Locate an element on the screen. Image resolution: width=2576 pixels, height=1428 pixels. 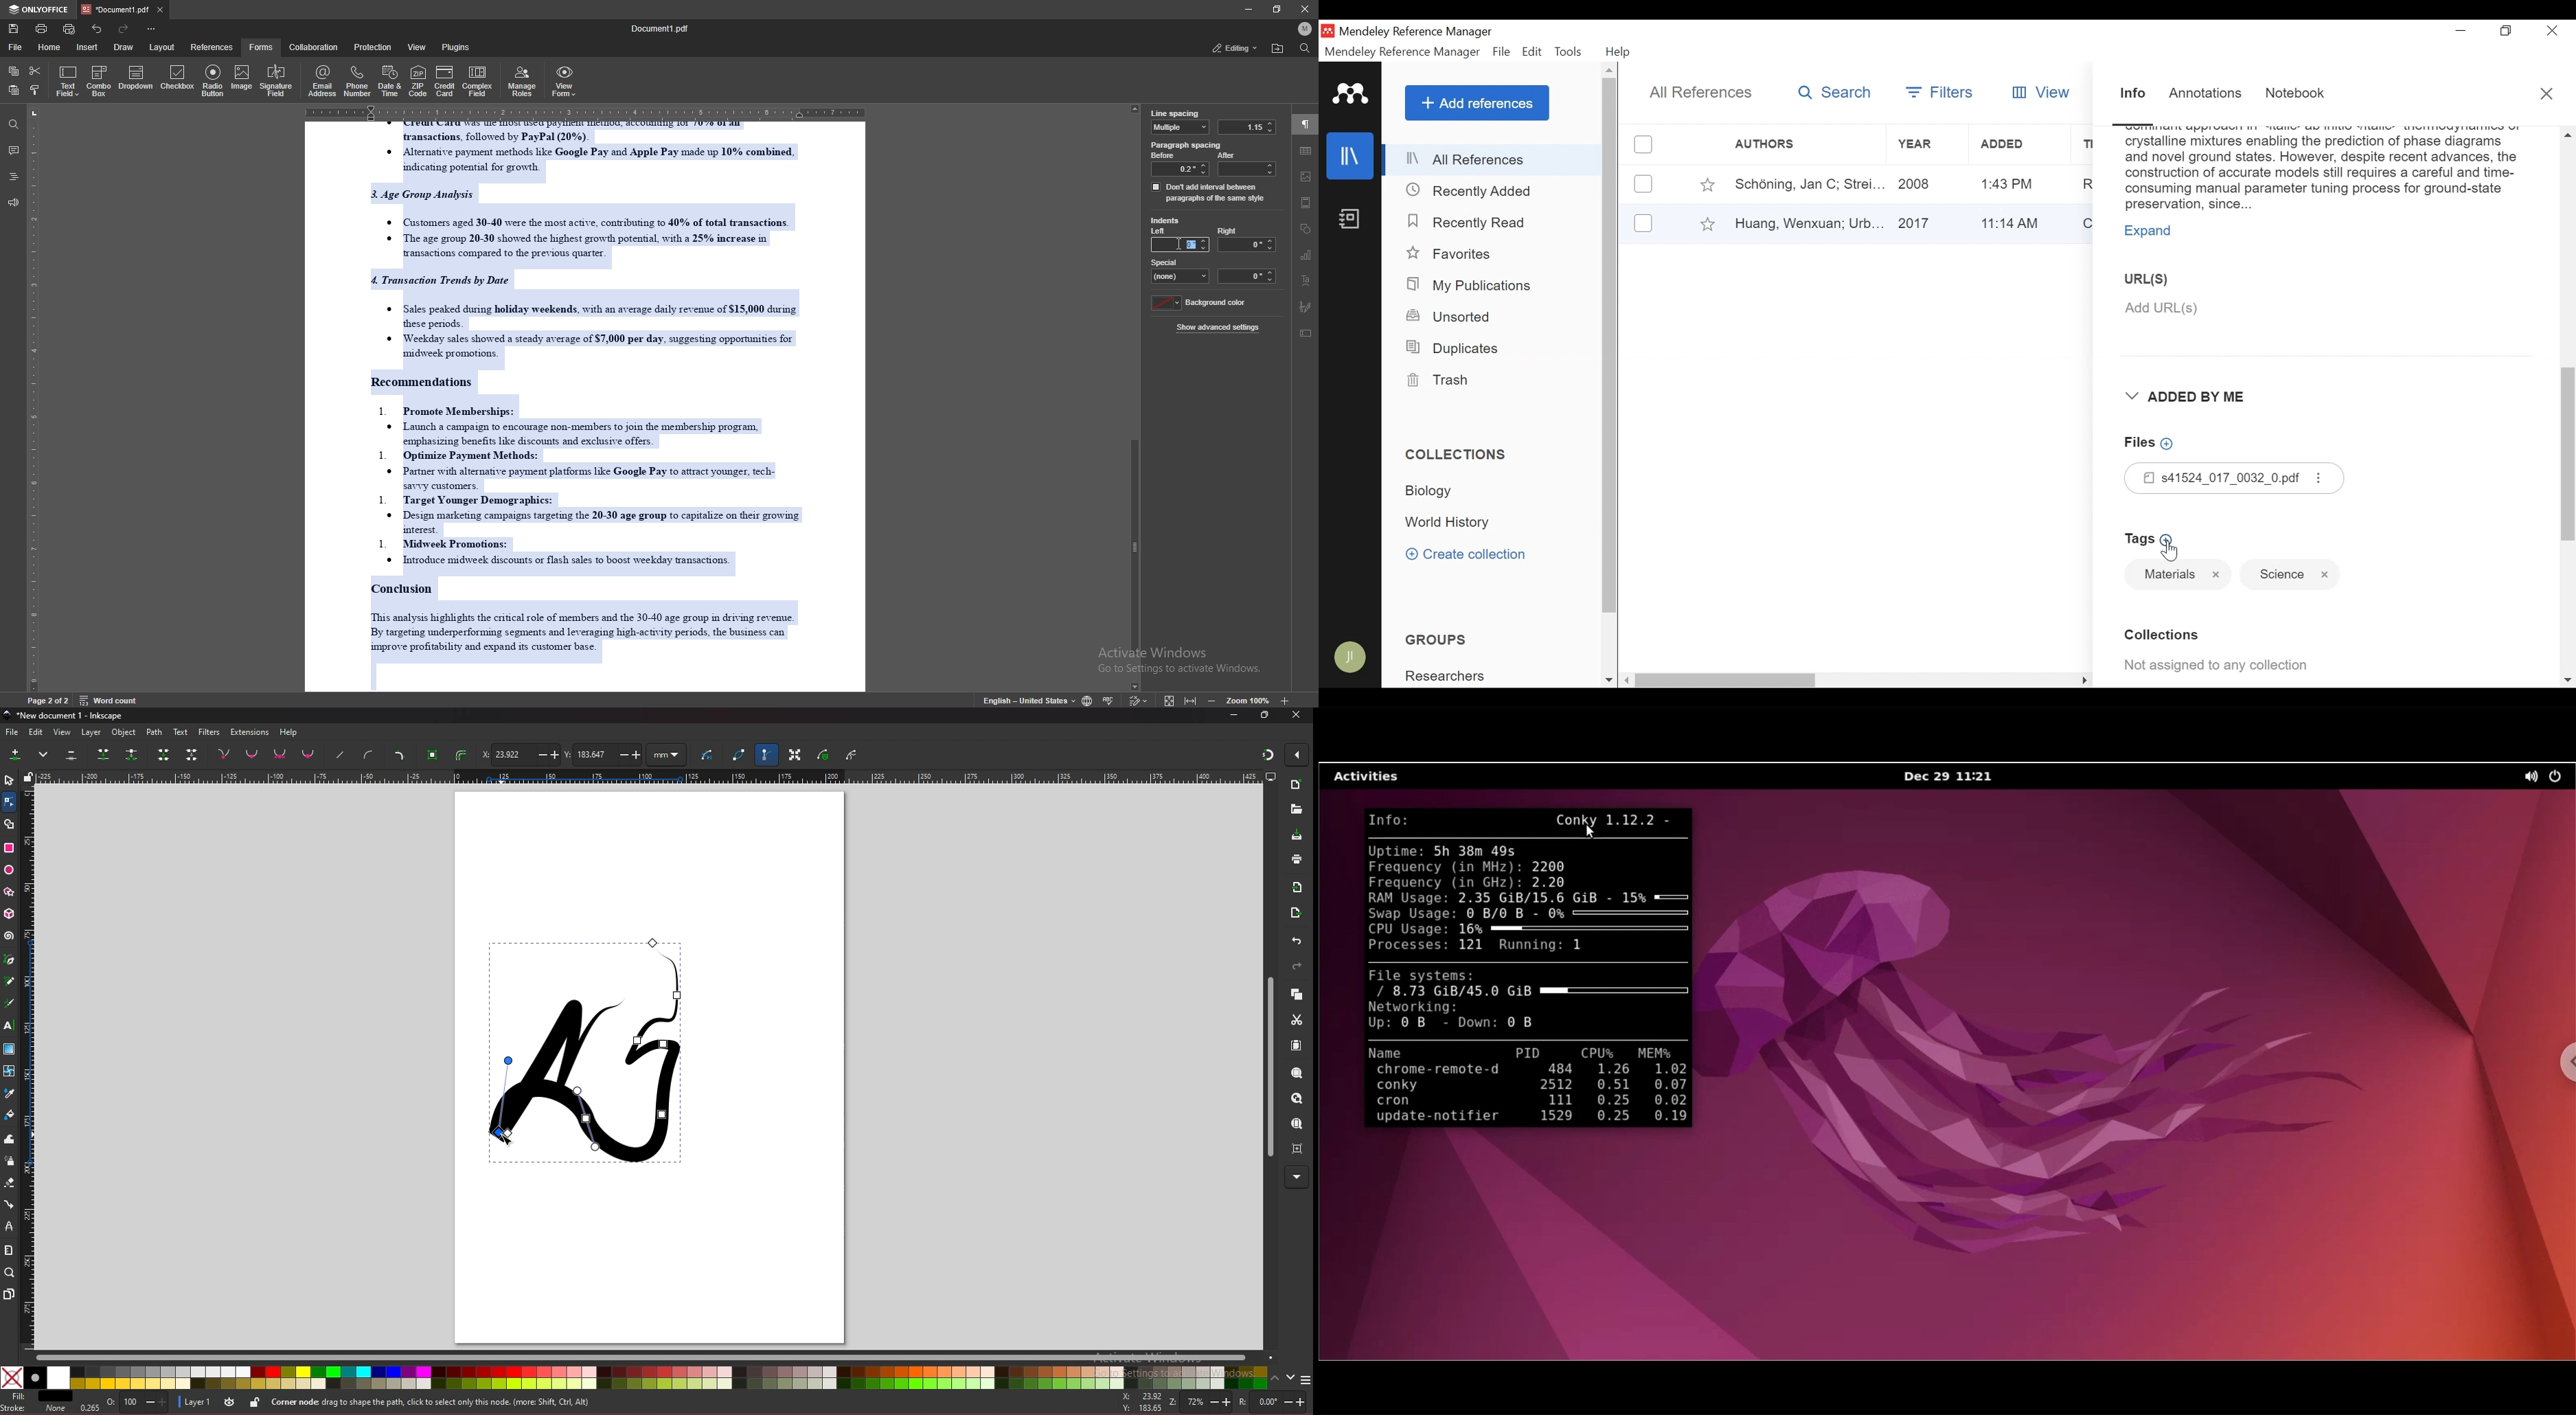
Filters is located at coordinates (1937, 92).